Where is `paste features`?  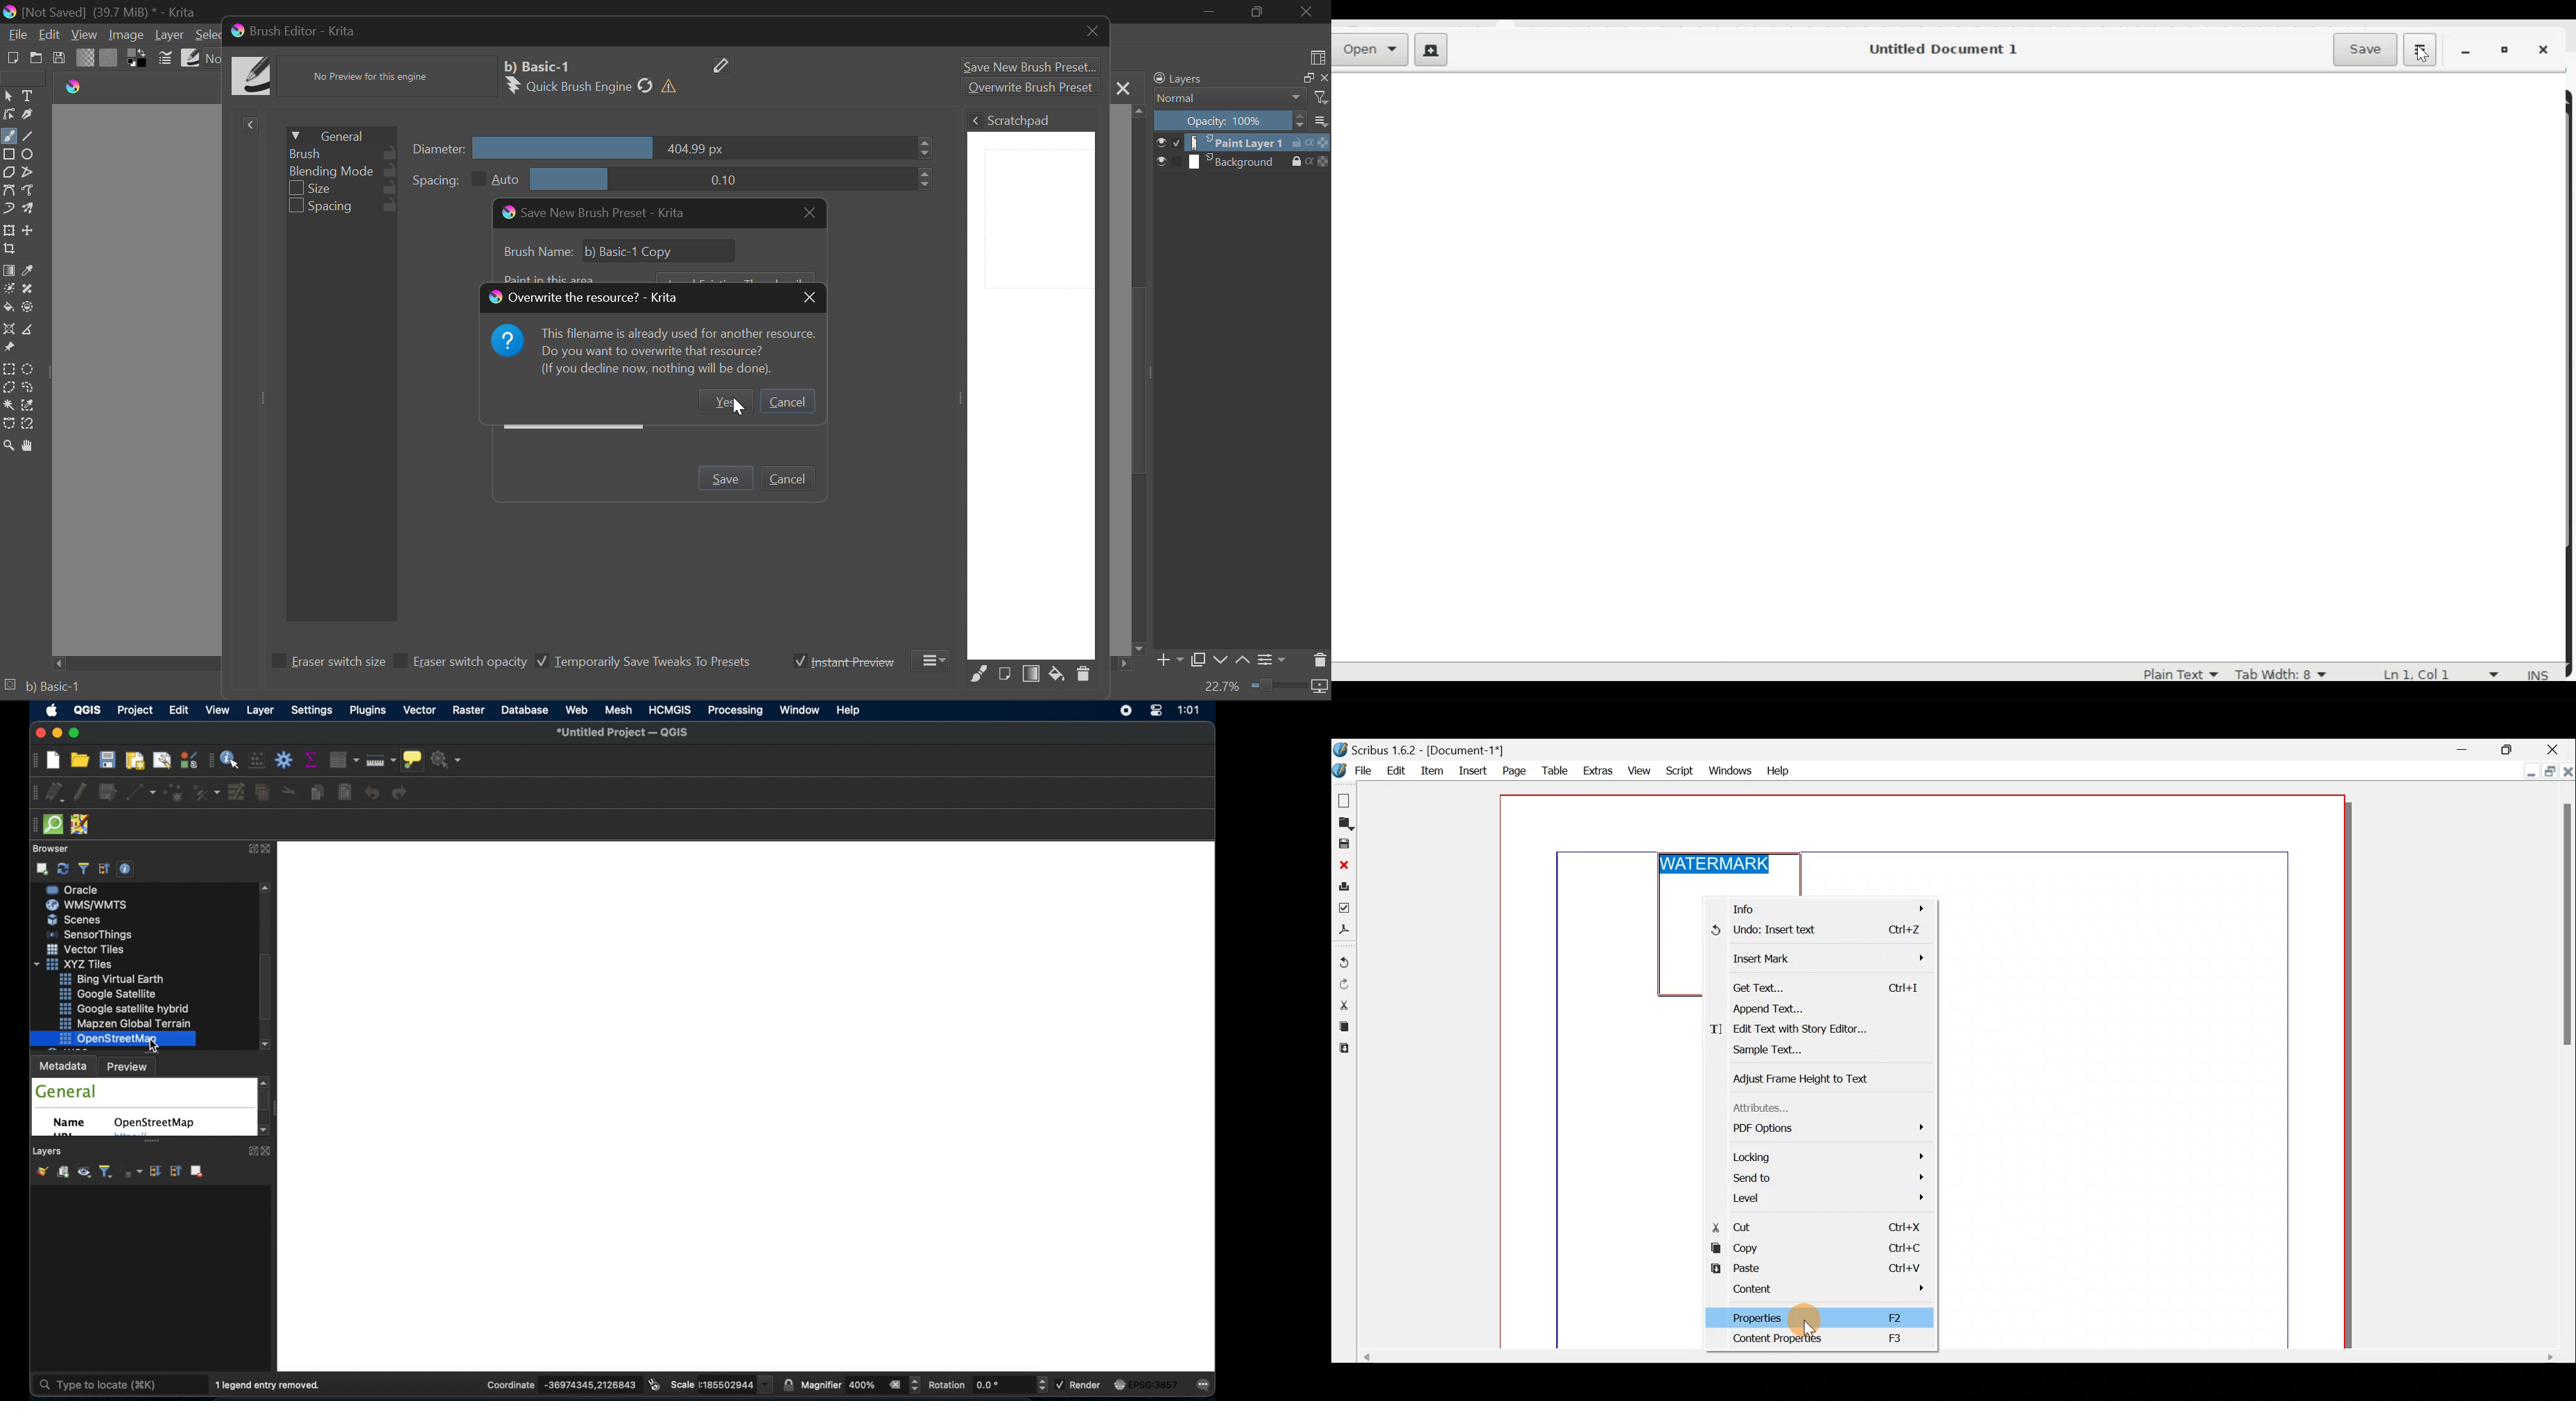 paste features is located at coordinates (344, 793).